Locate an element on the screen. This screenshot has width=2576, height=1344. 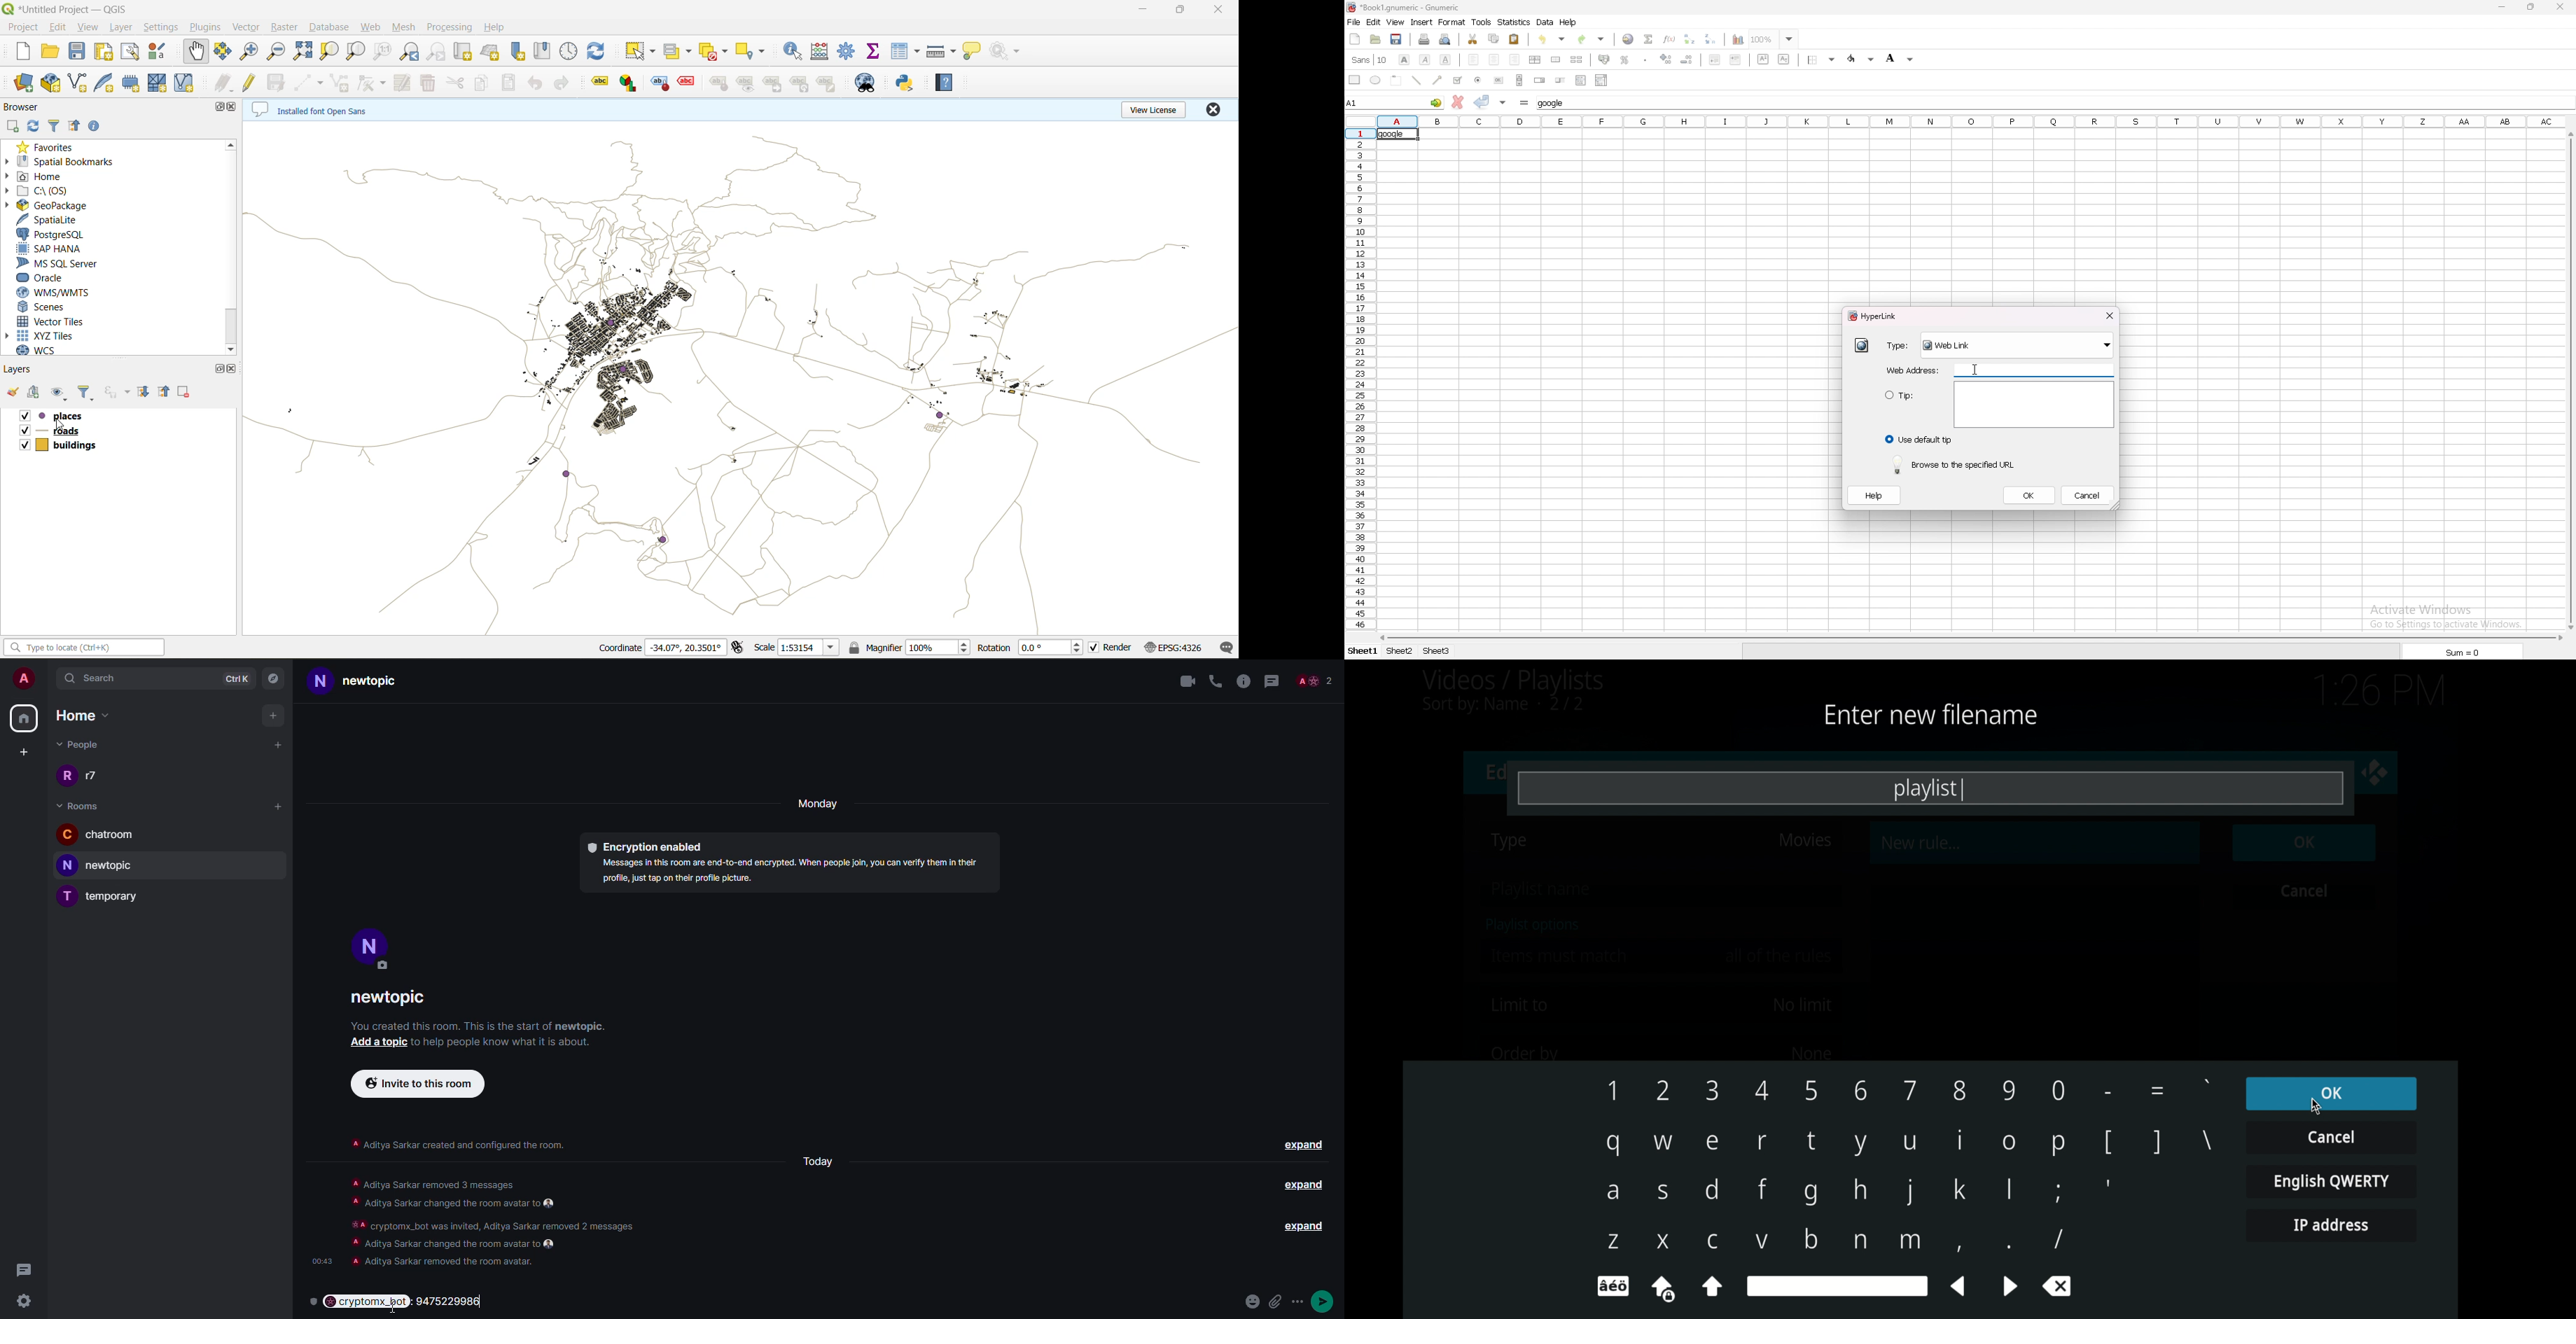
new is located at coordinates (20, 52).